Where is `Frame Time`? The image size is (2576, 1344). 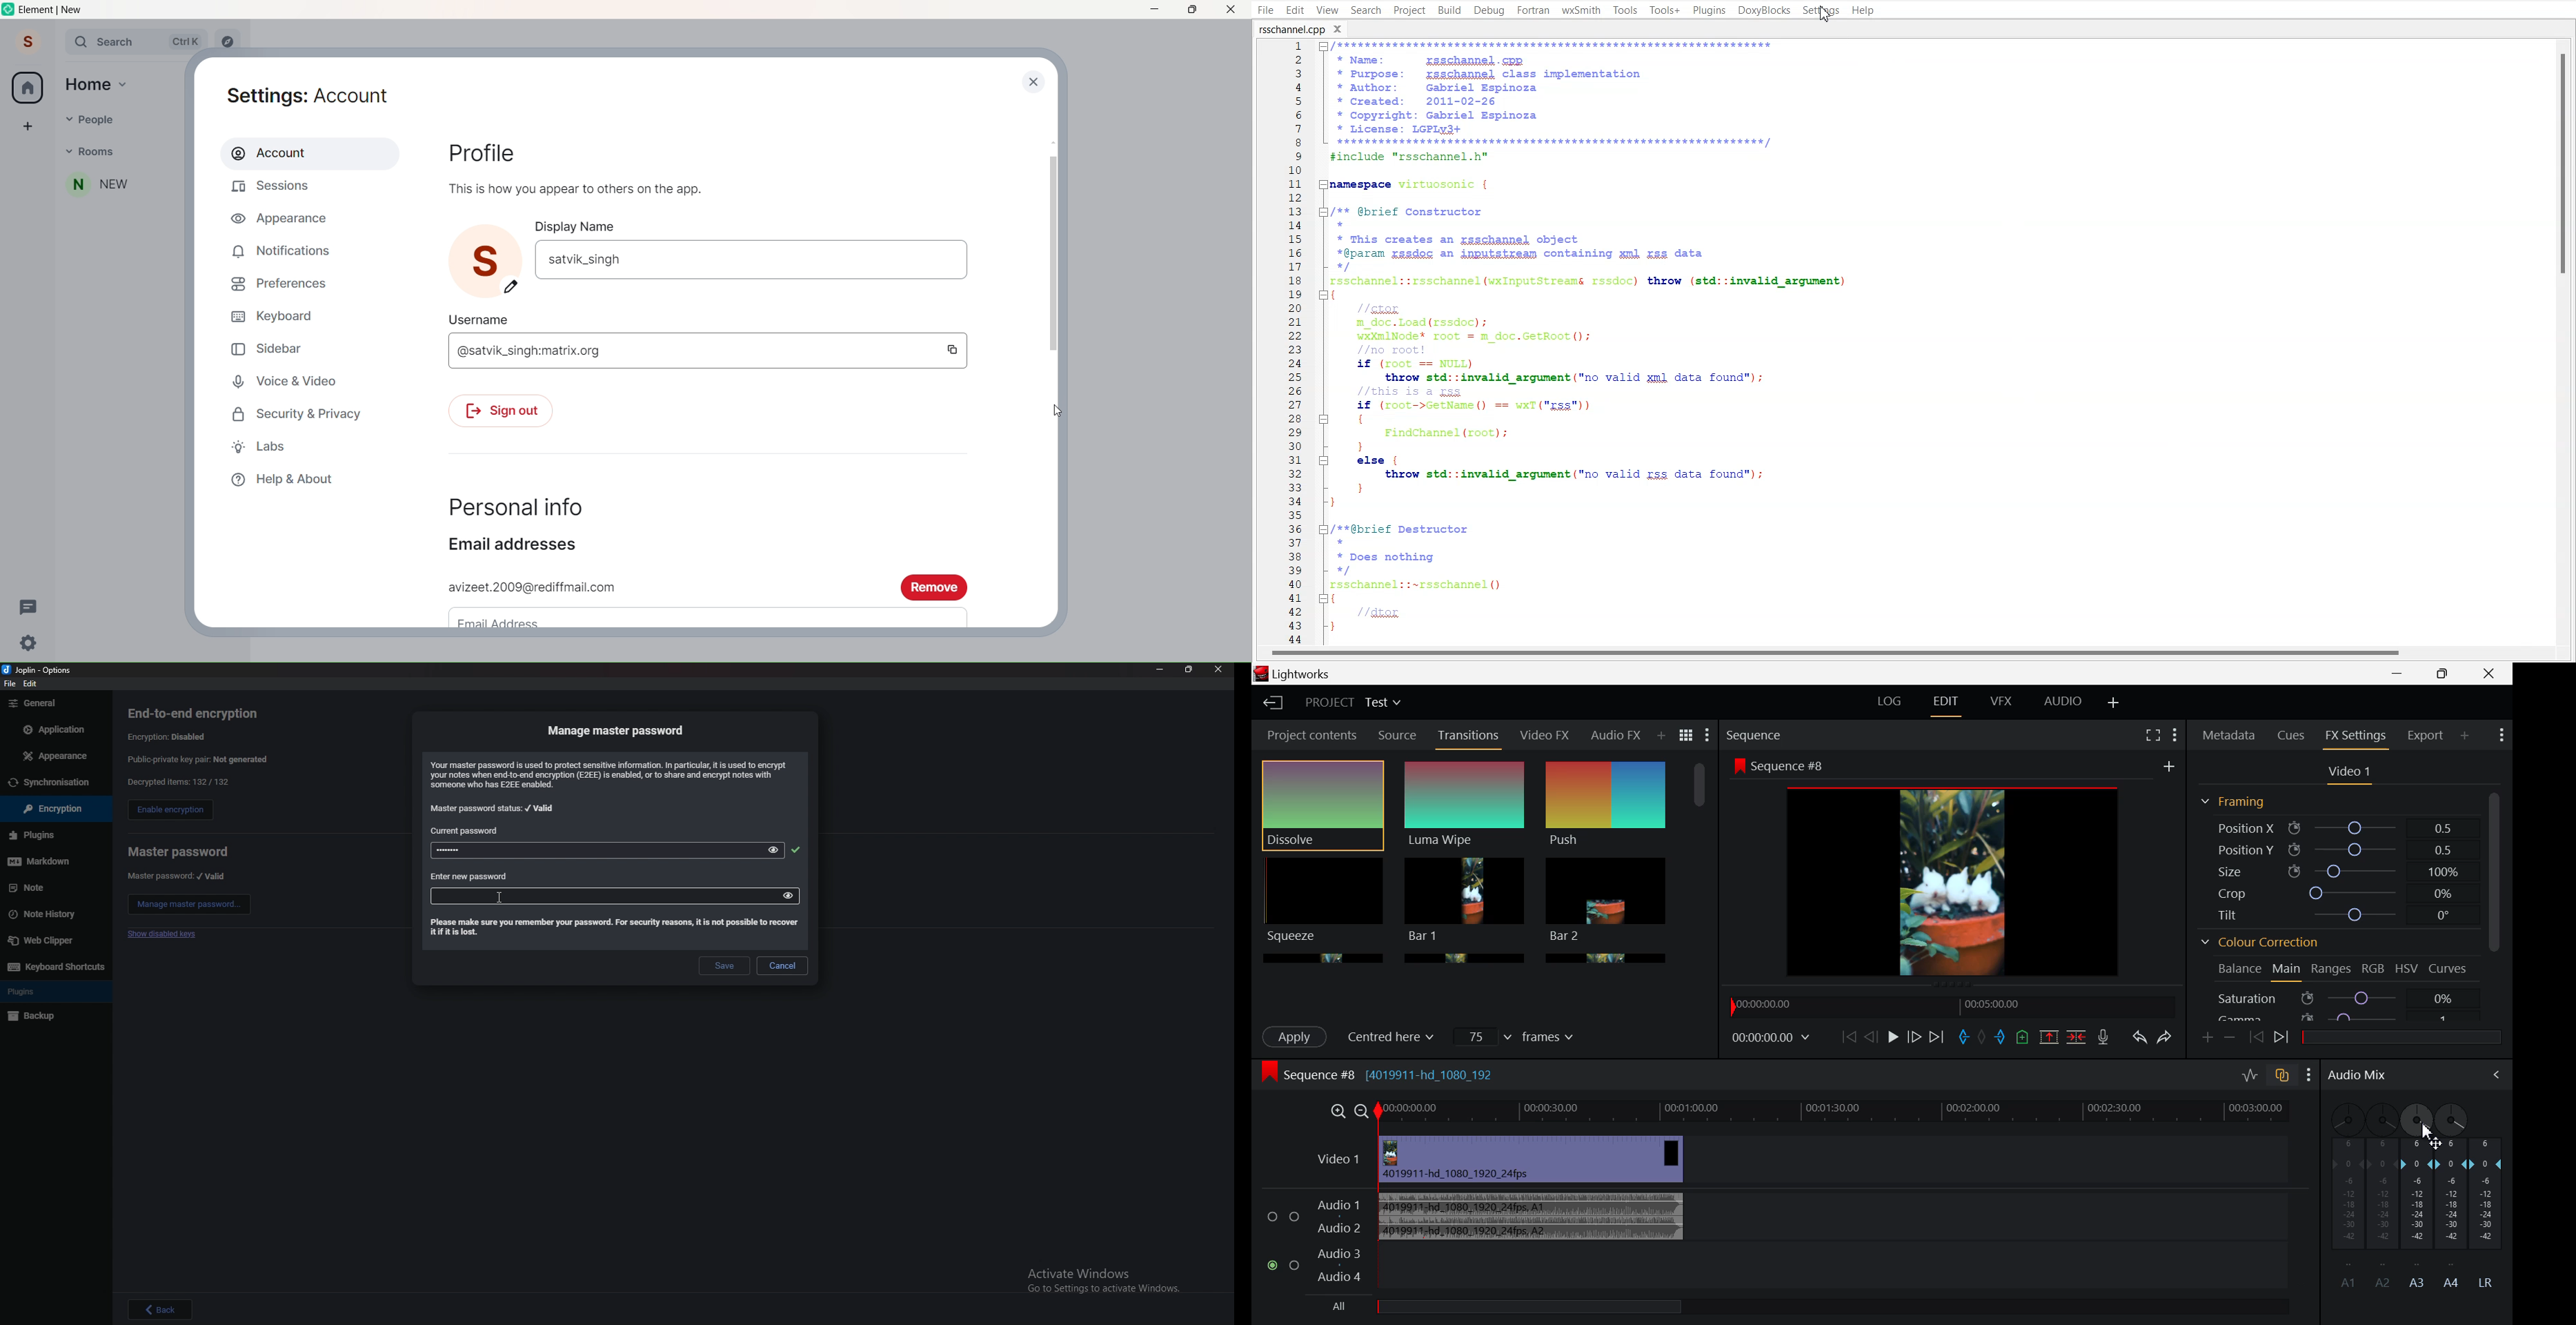
Frame Time is located at coordinates (1770, 1040).